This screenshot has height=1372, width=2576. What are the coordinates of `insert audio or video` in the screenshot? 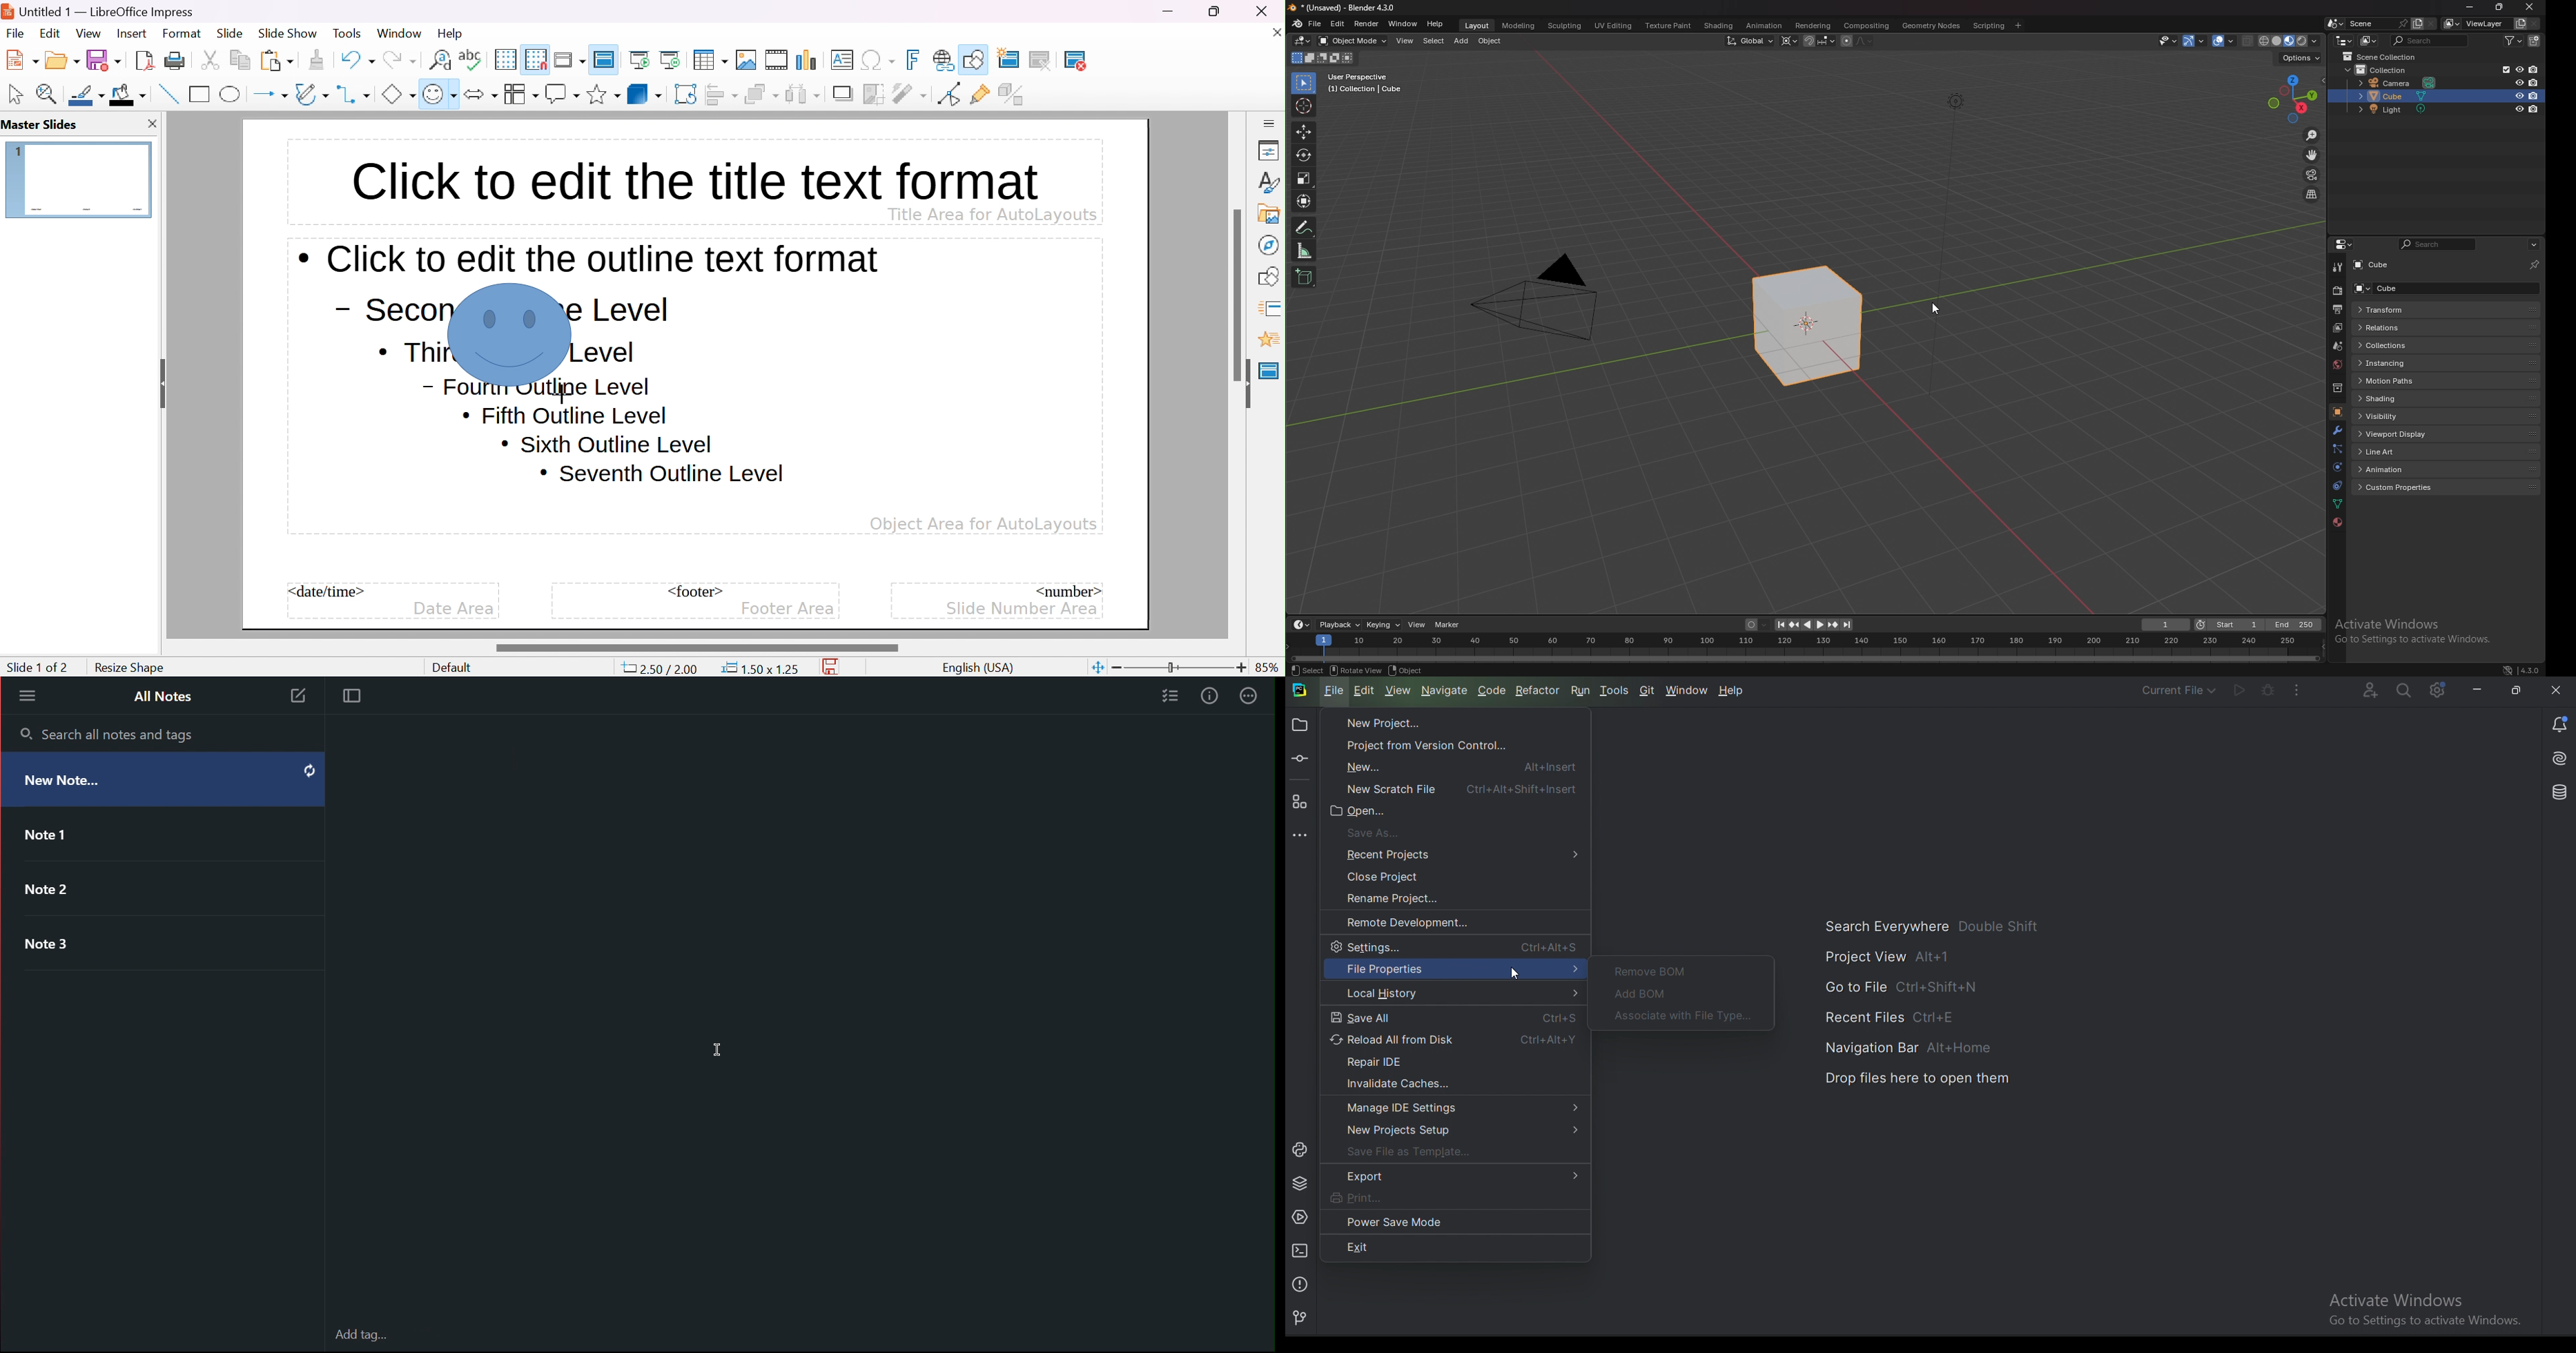 It's located at (776, 60).